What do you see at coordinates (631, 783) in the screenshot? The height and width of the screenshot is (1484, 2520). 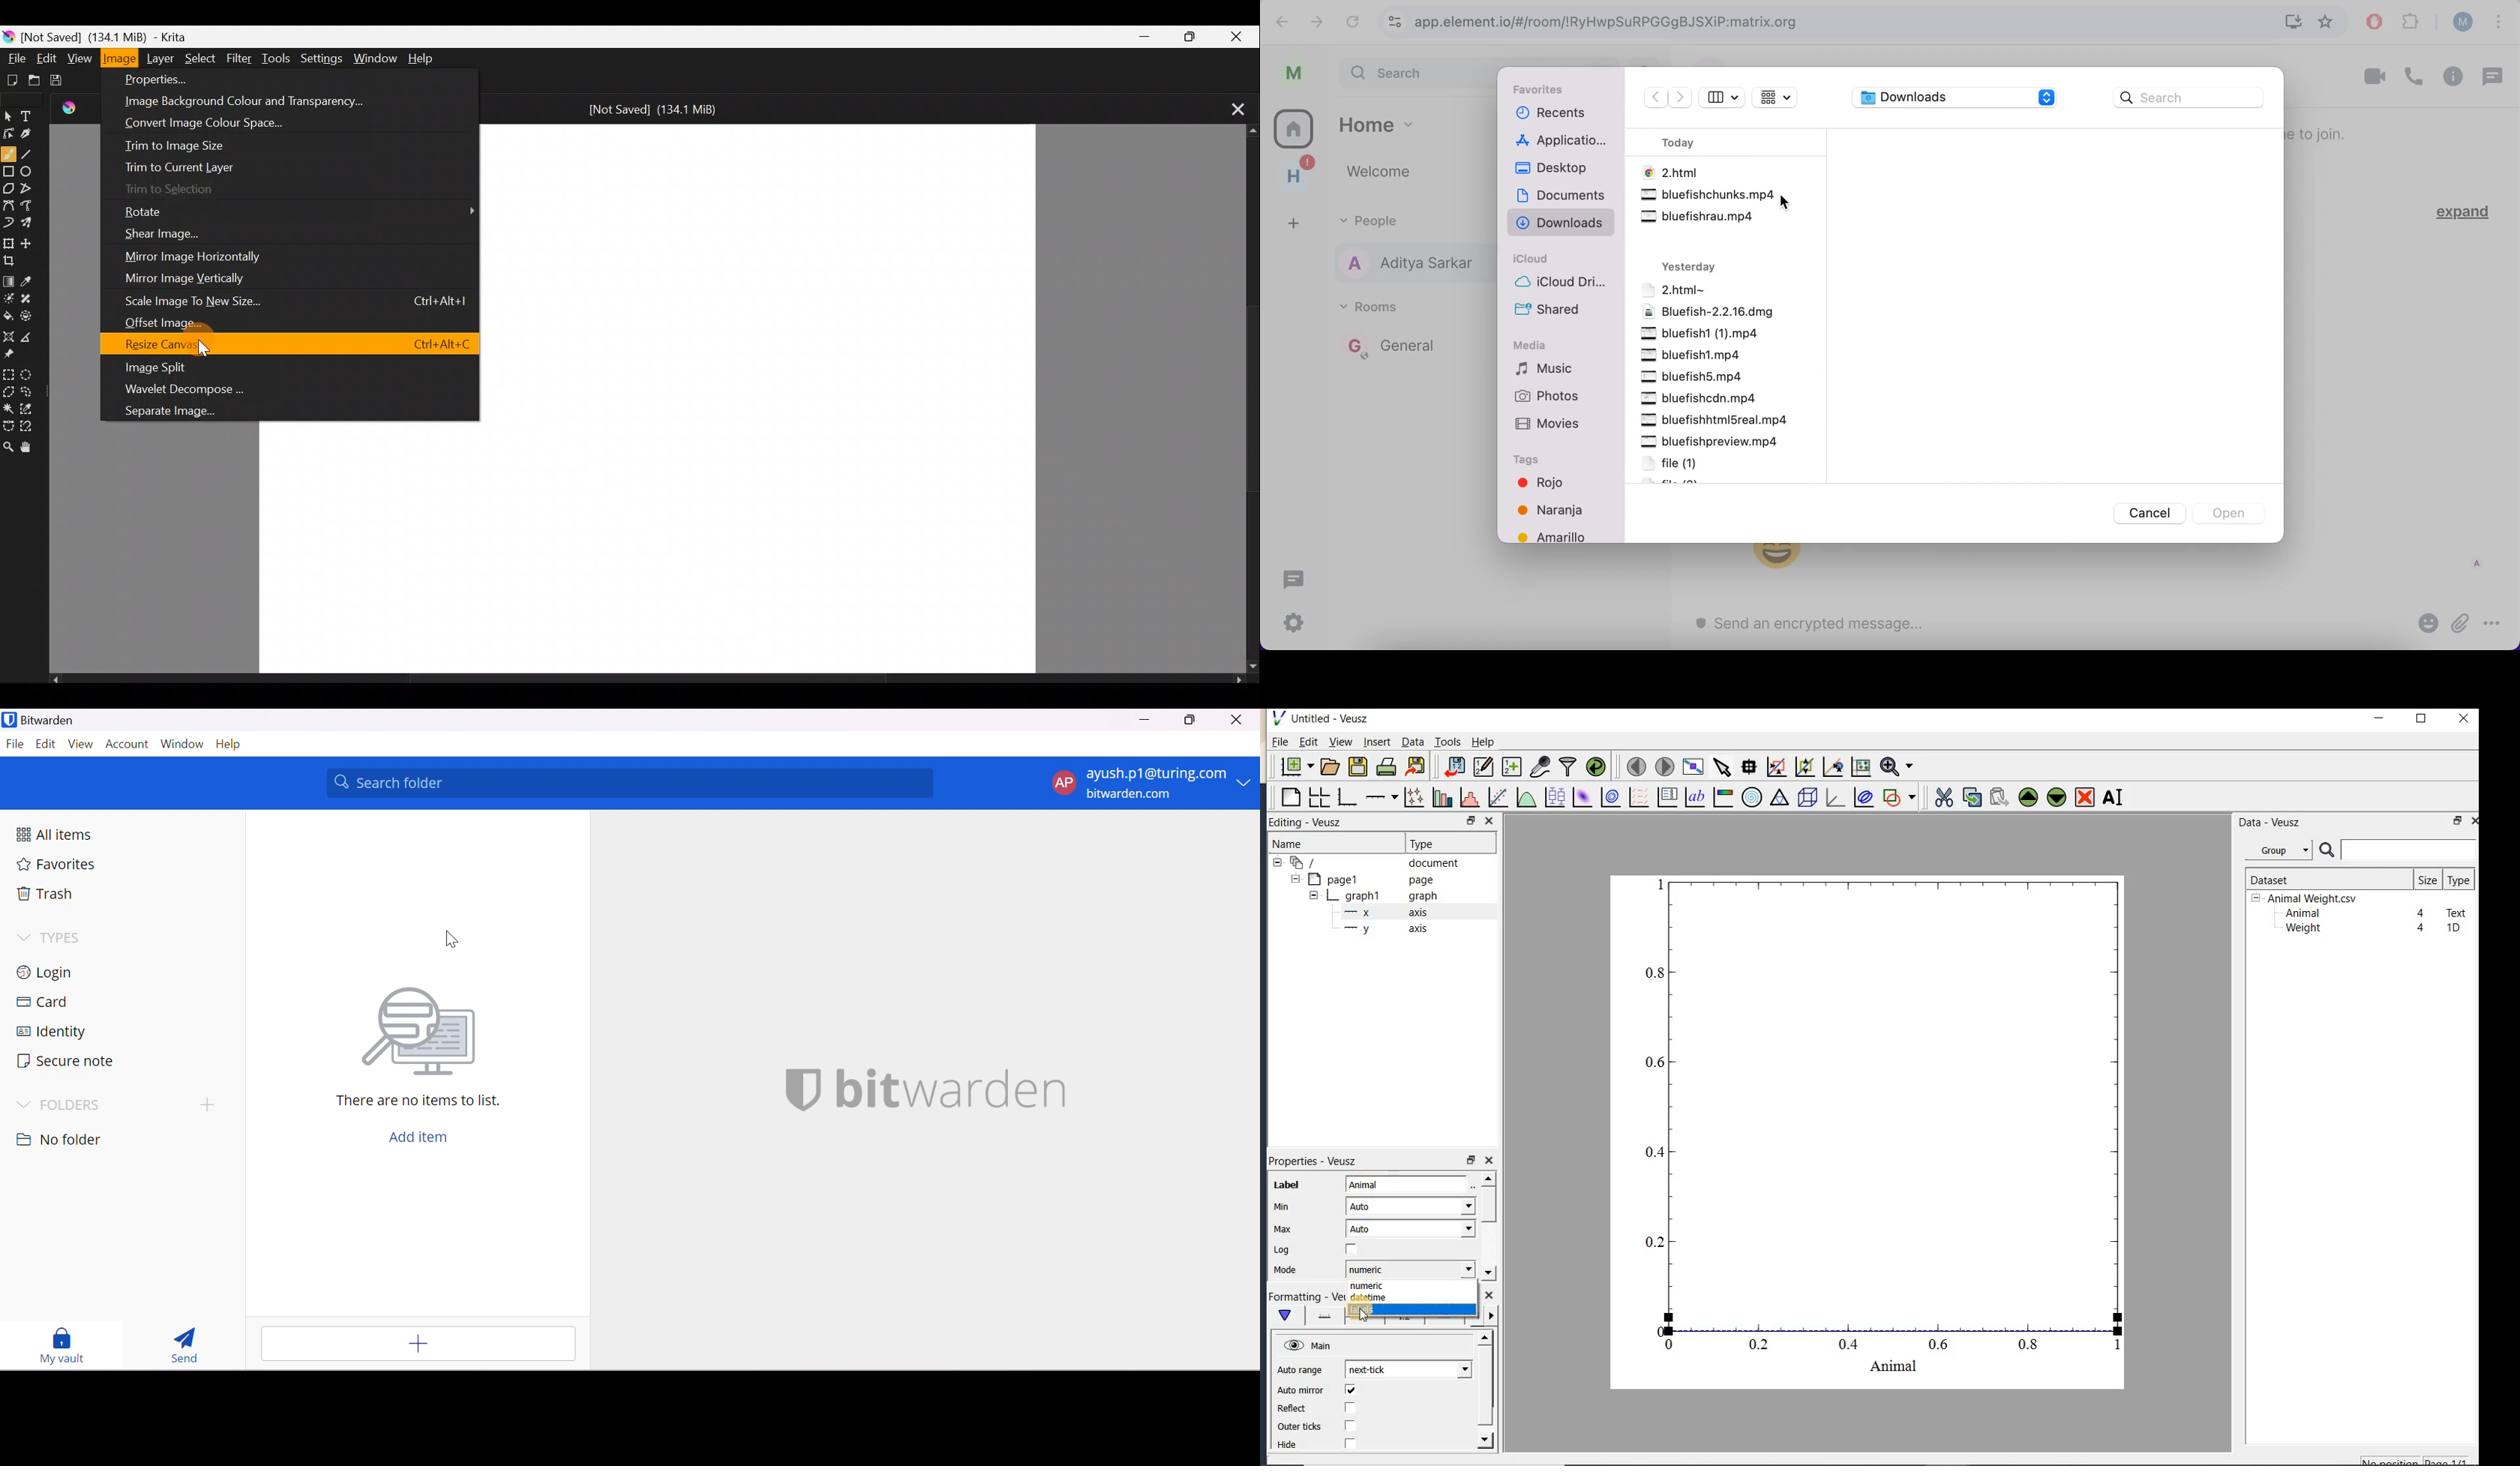 I see `Search folder` at bounding box center [631, 783].